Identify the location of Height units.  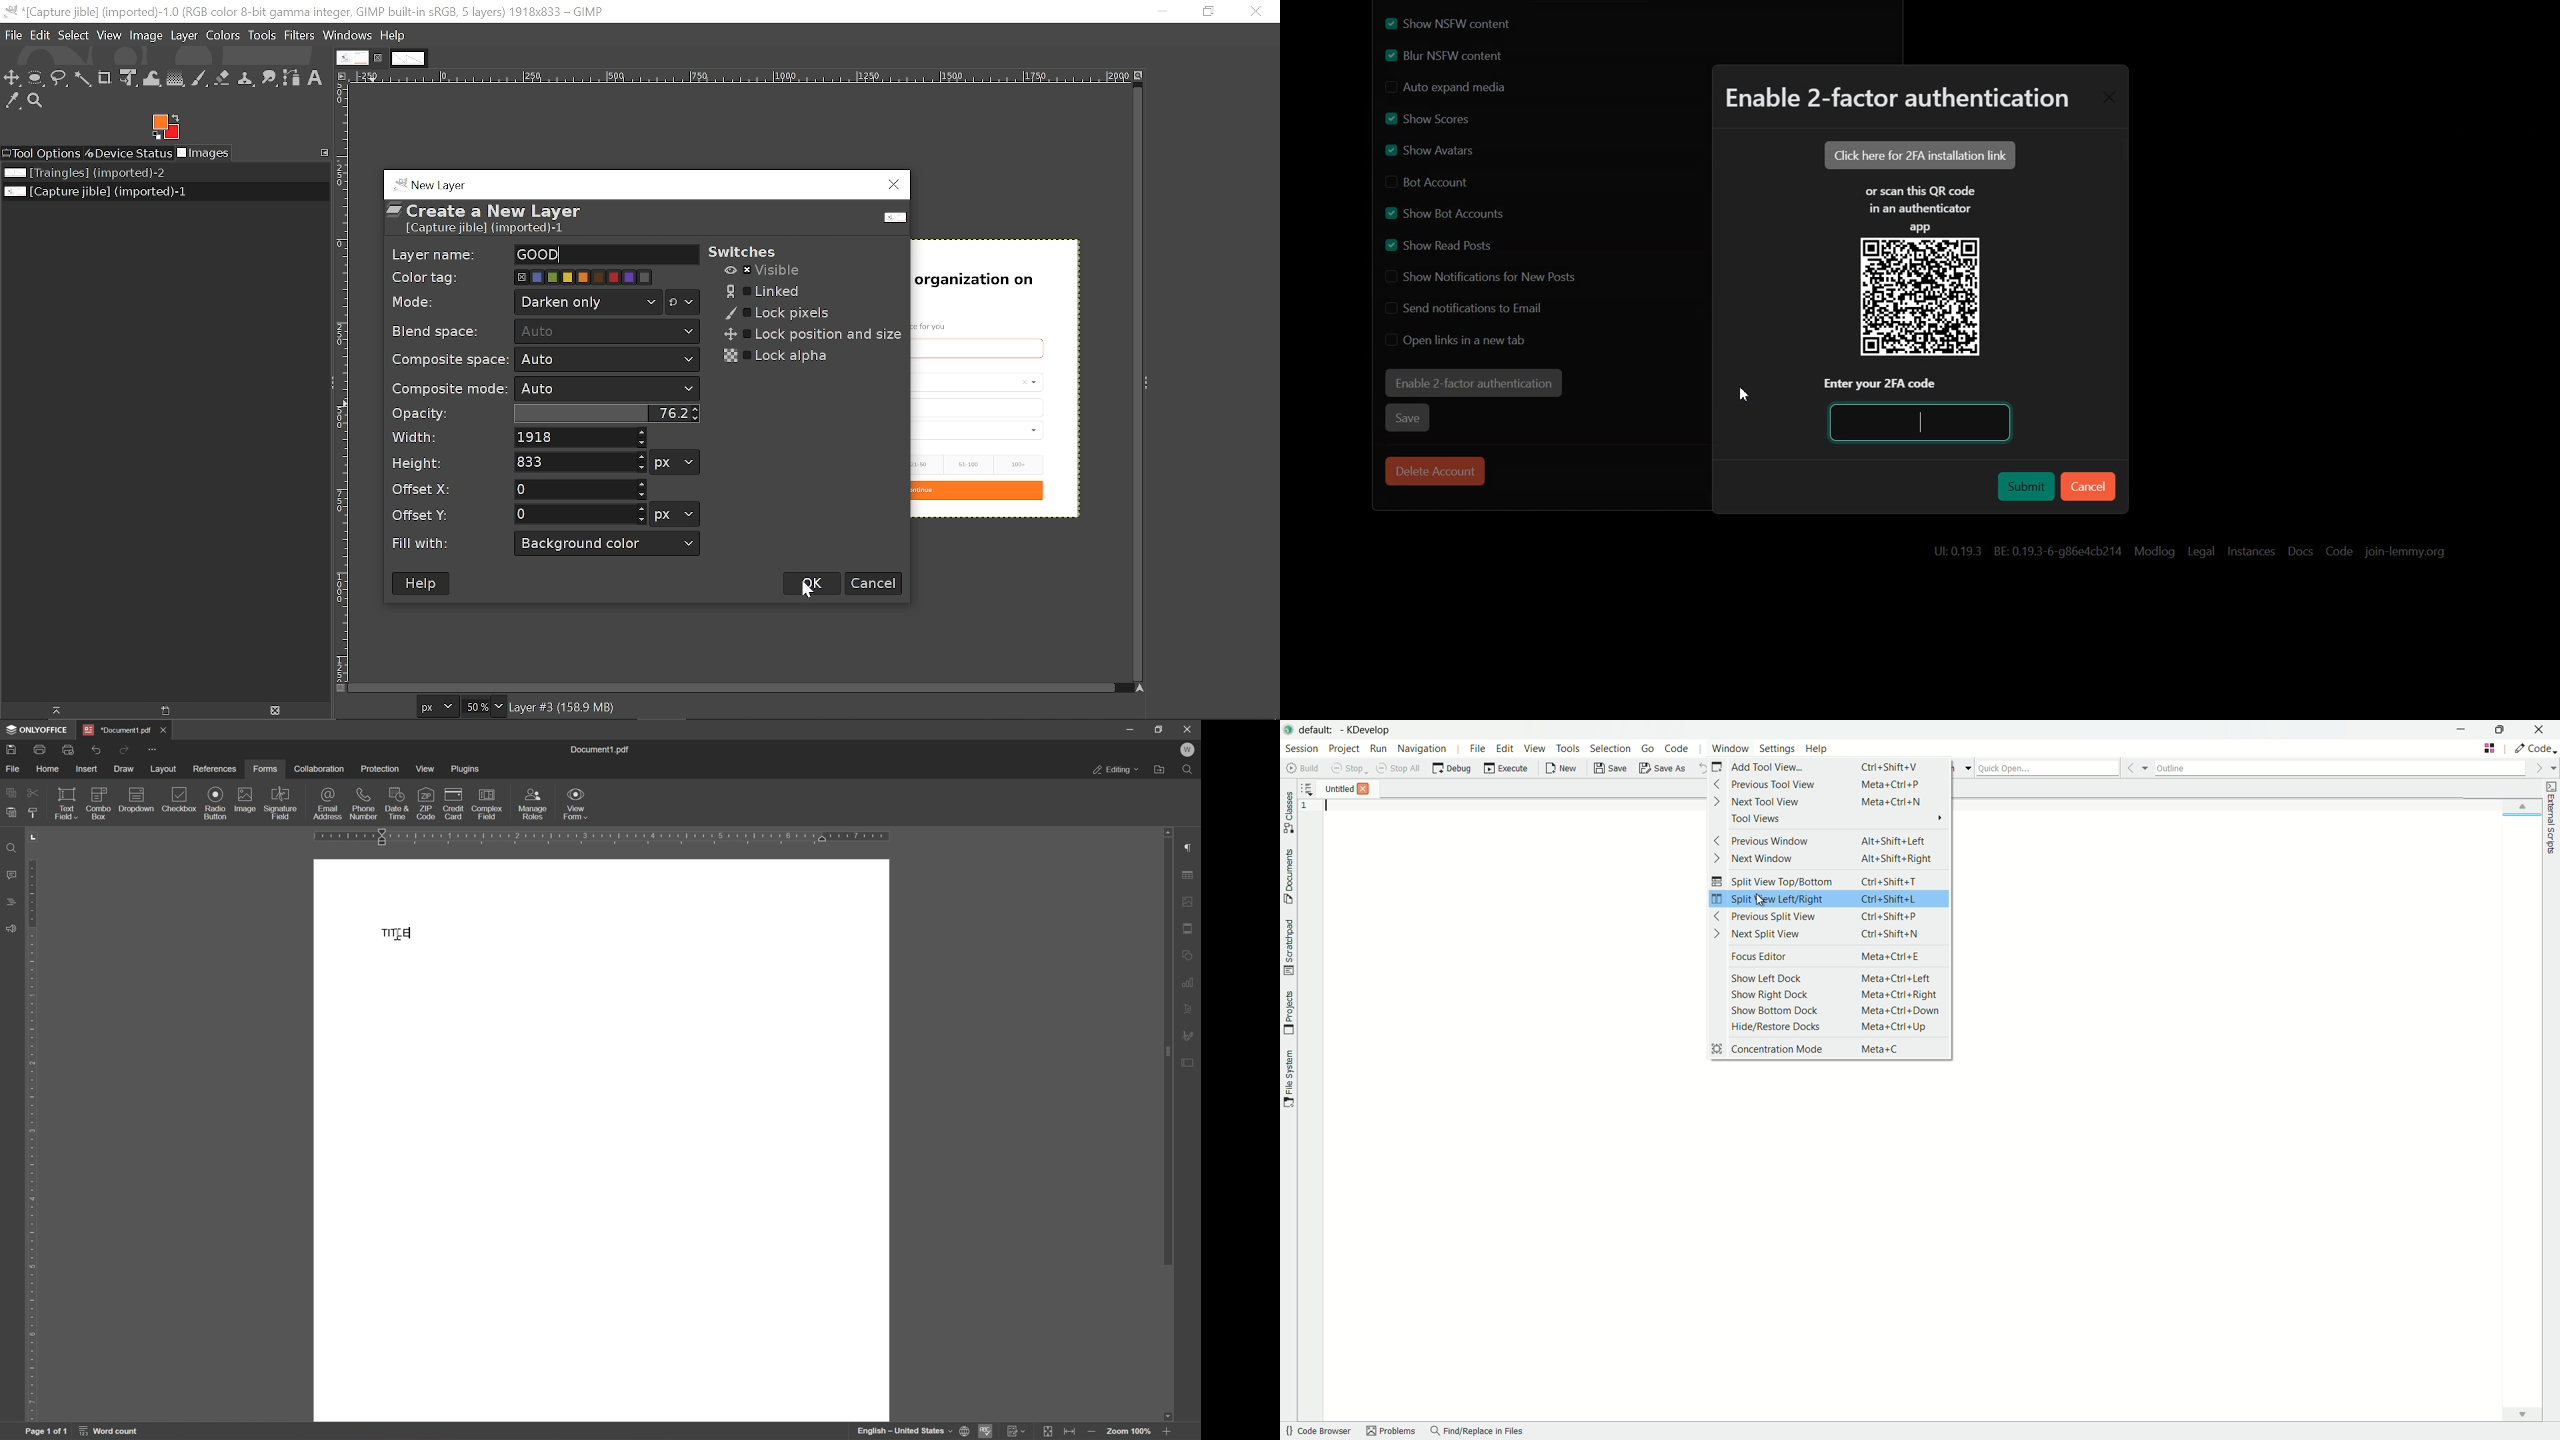
(675, 462).